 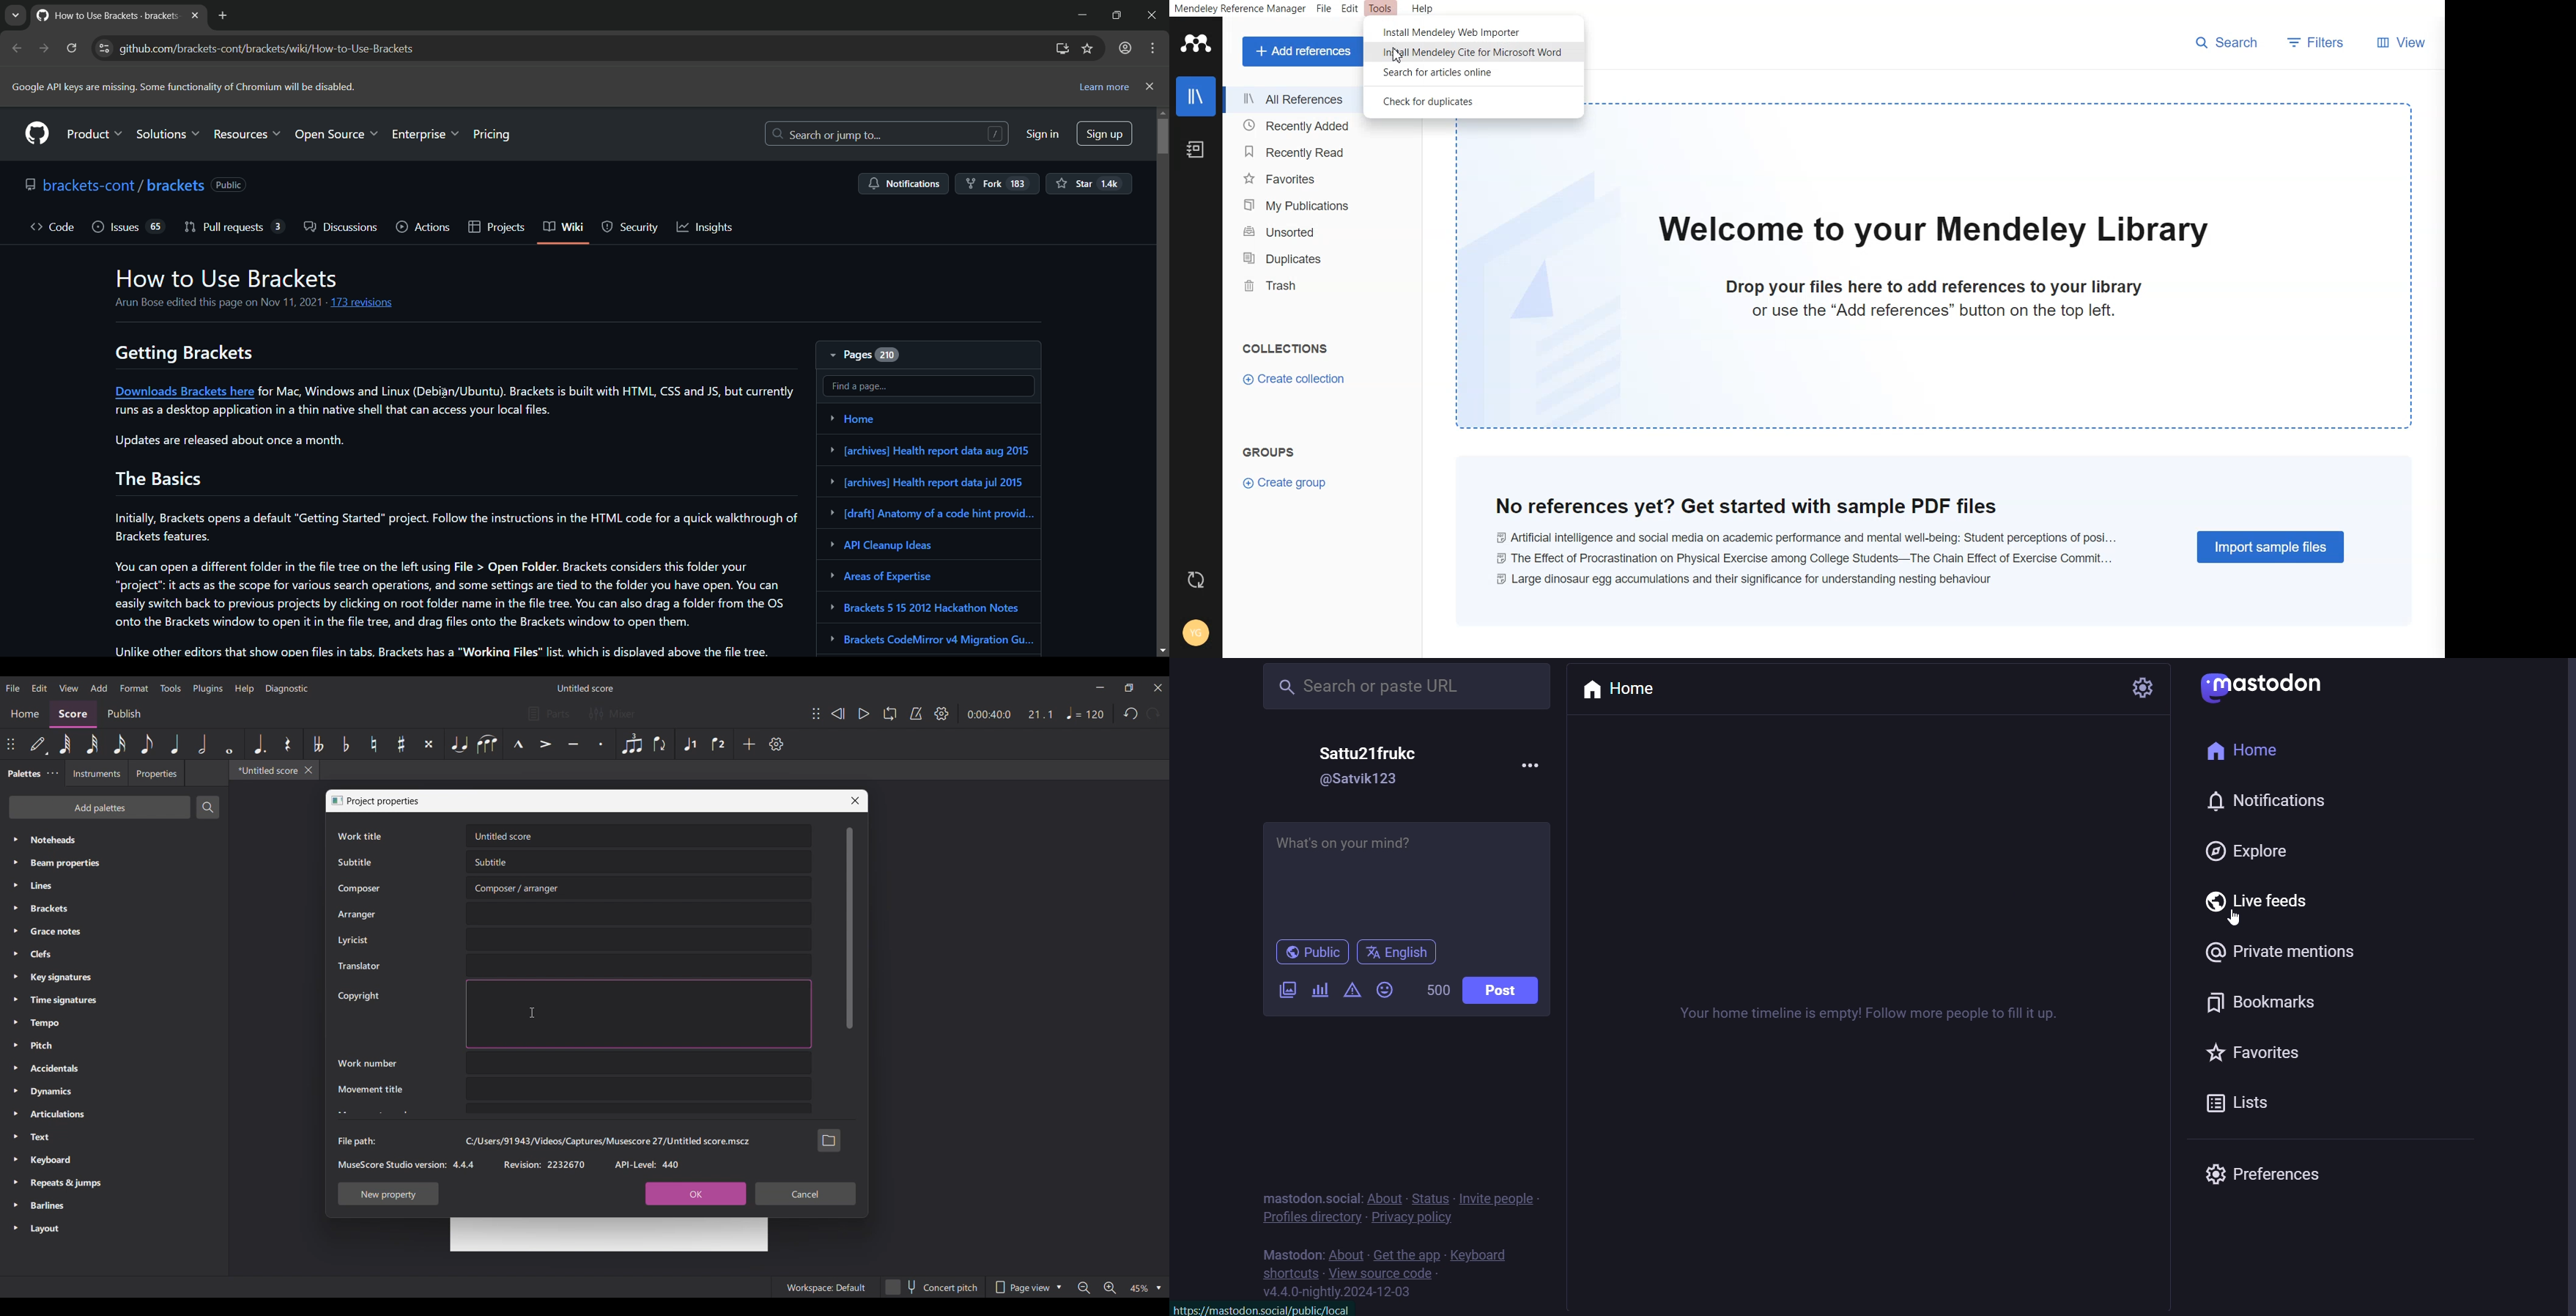 I want to click on Show in smaller tab, so click(x=1129, y=687).